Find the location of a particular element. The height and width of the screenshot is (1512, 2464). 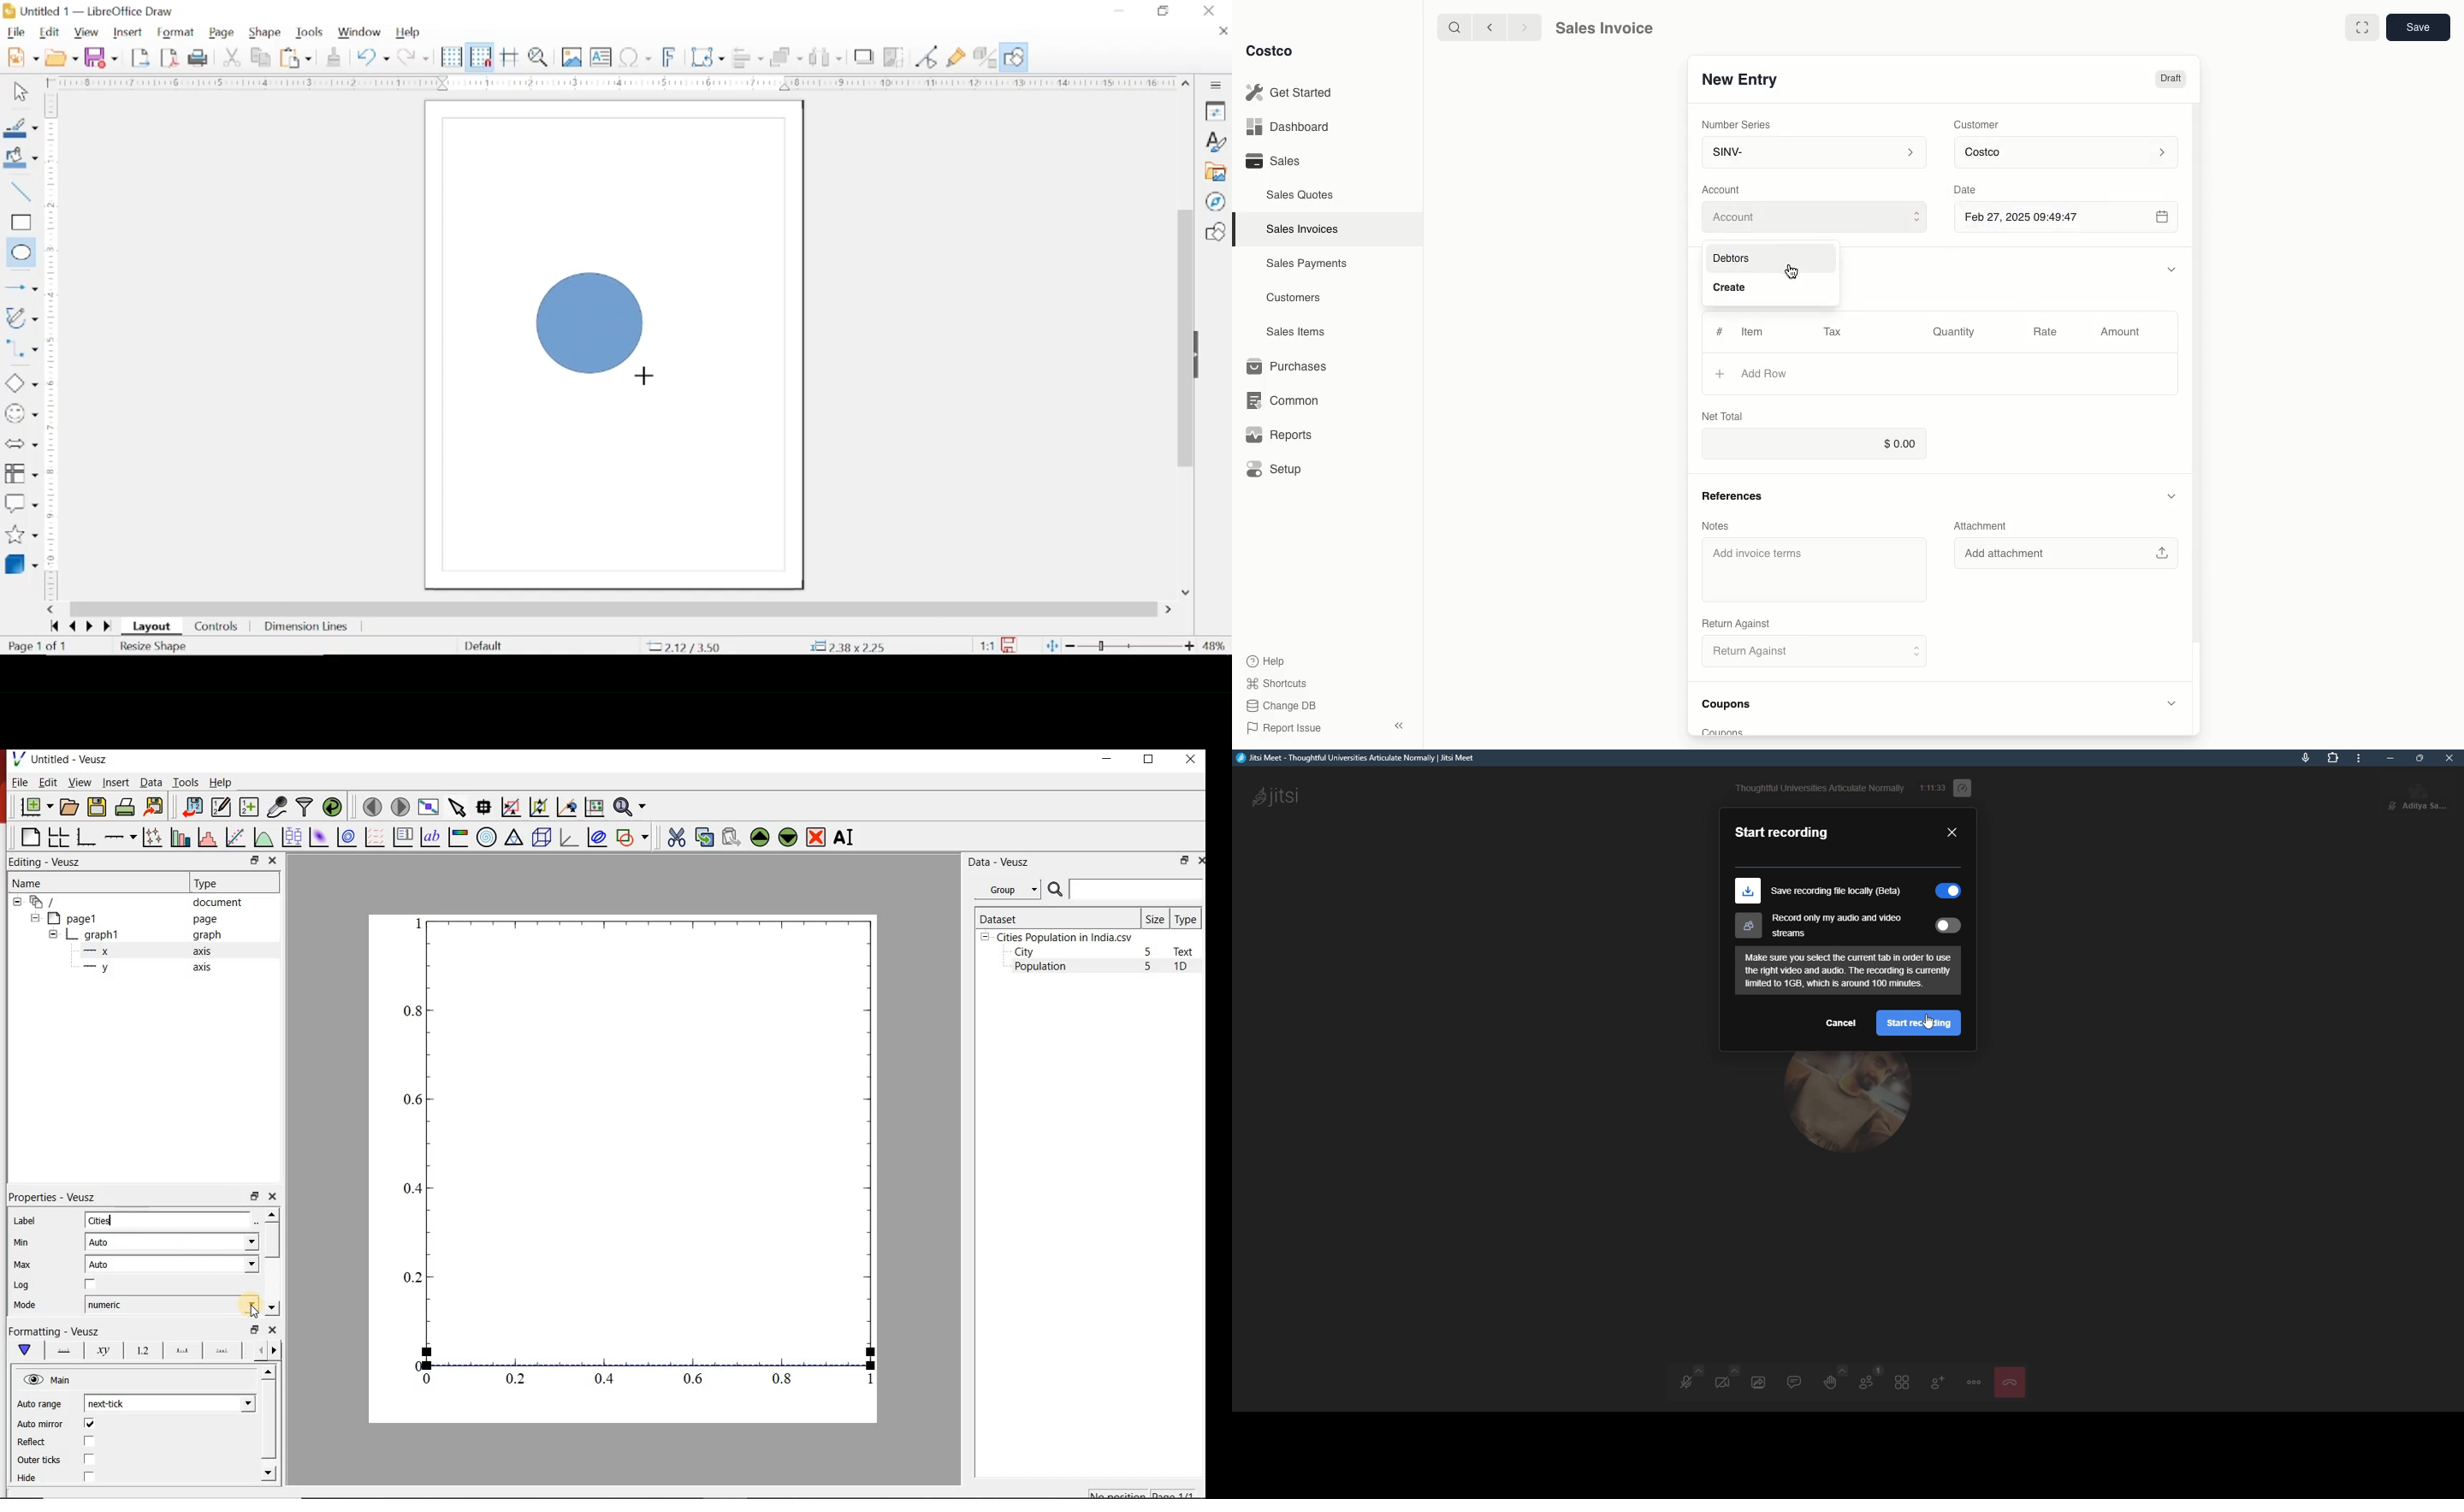

insert fontwork text is located at coordinates (670, 57).